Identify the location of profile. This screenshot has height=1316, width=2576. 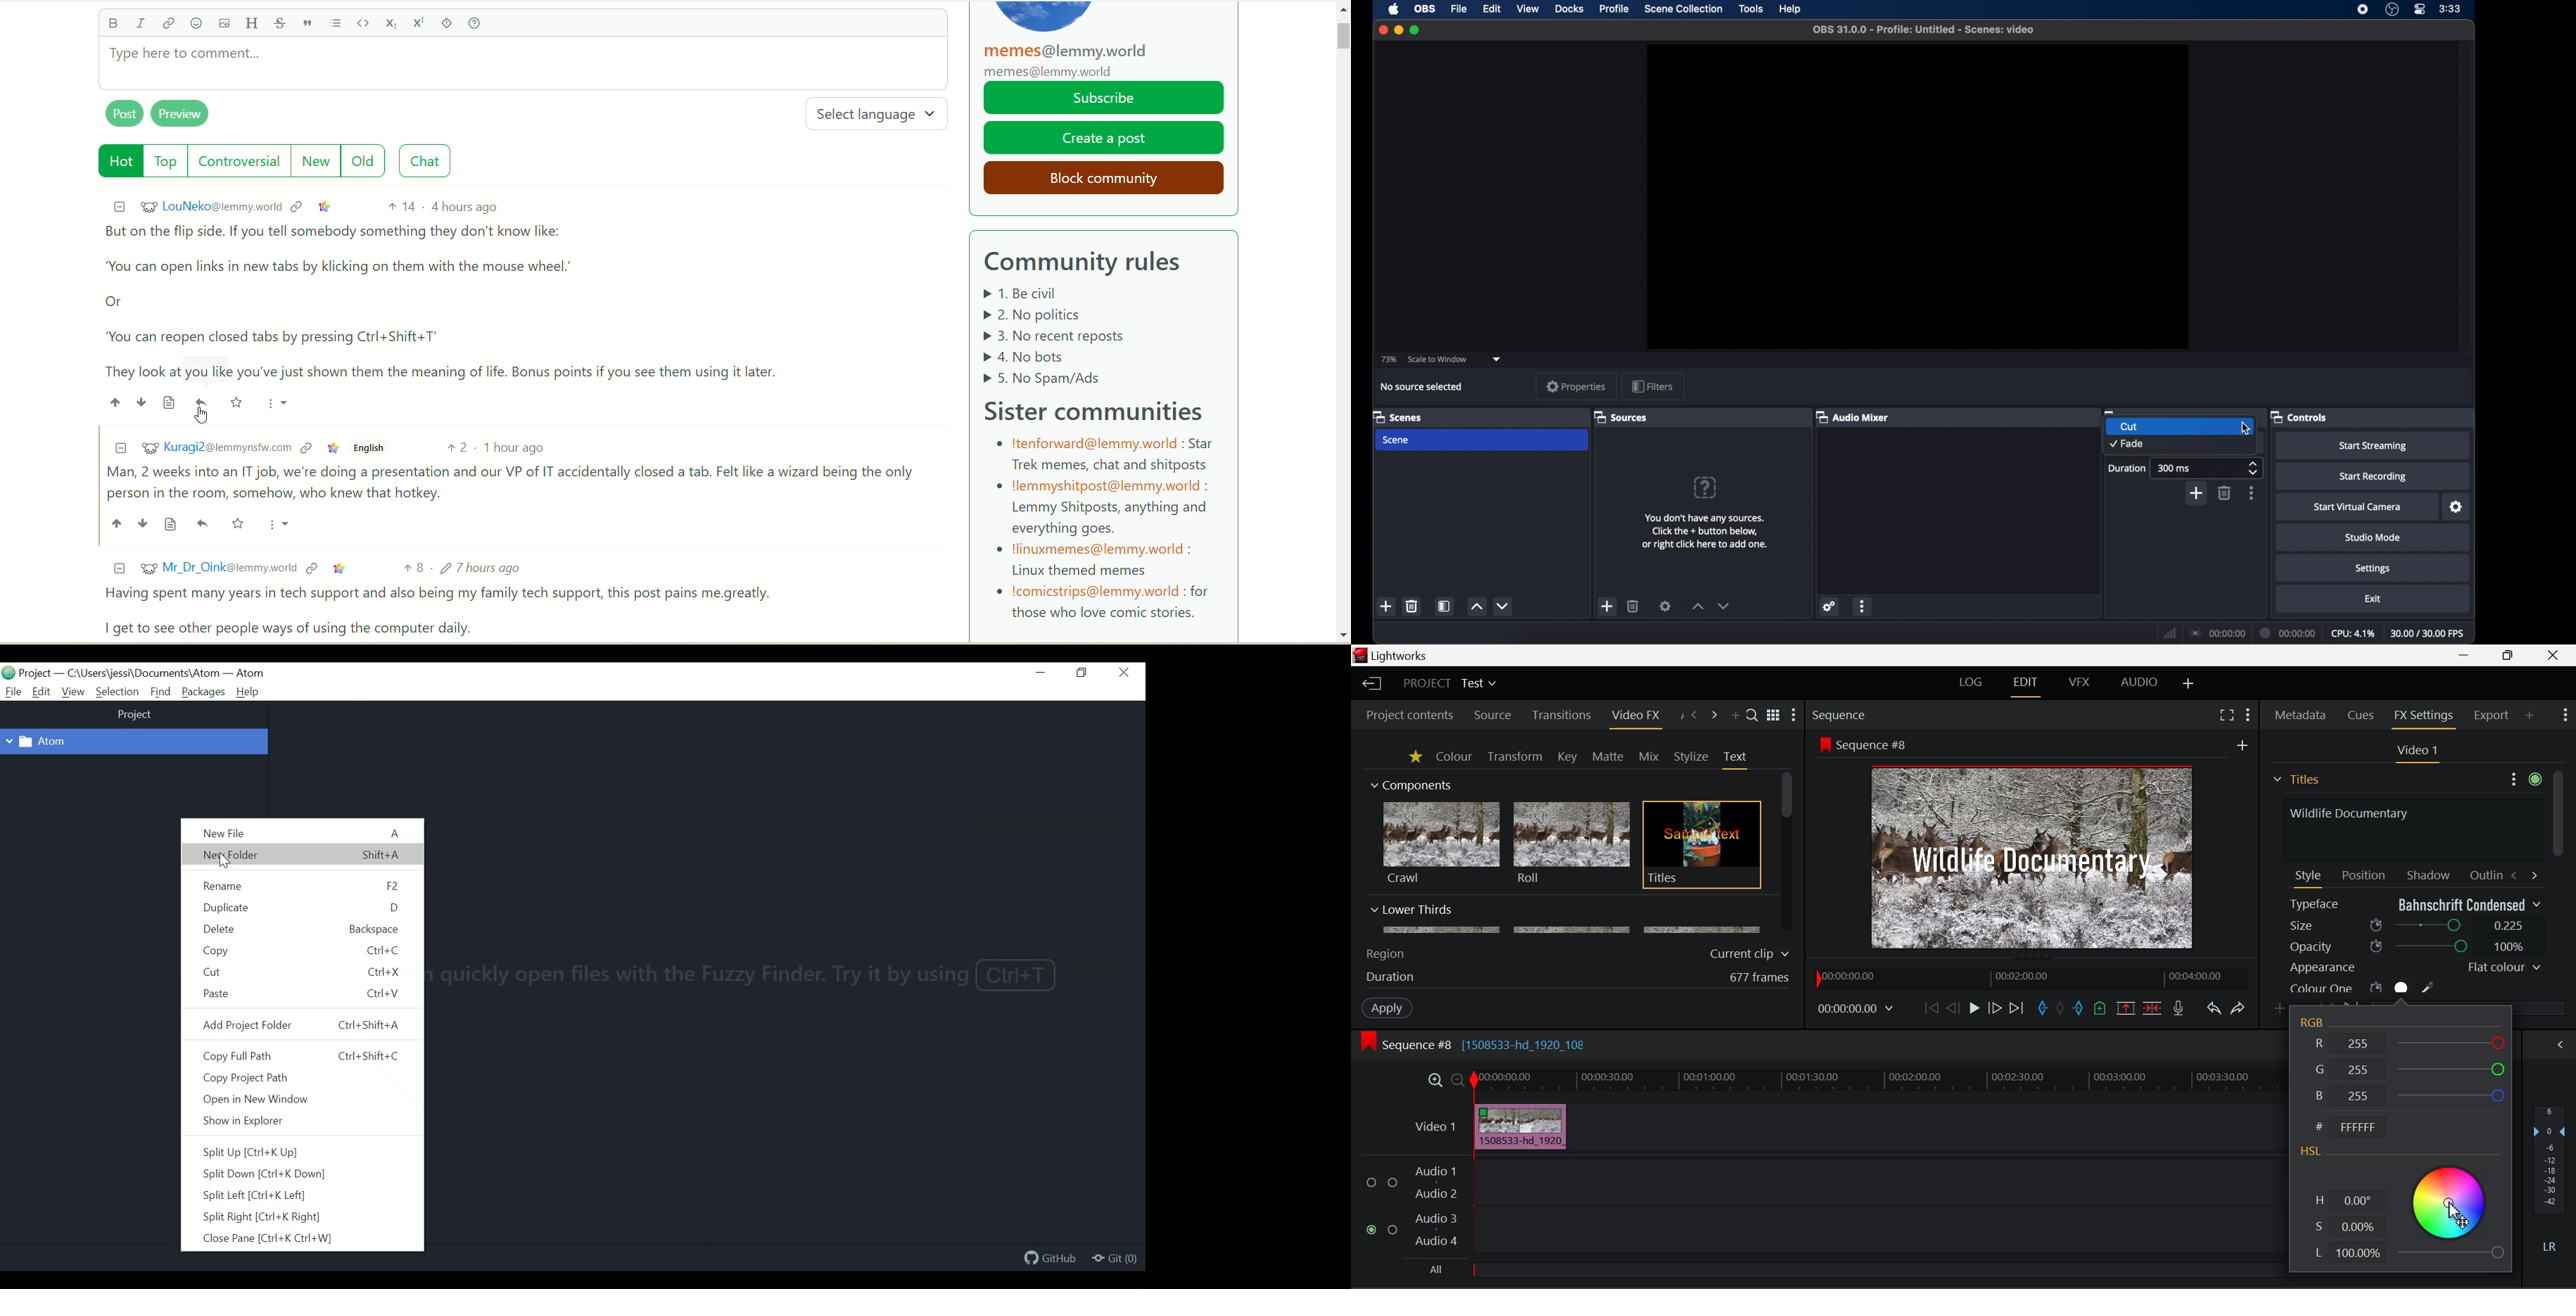
(1615, 8).